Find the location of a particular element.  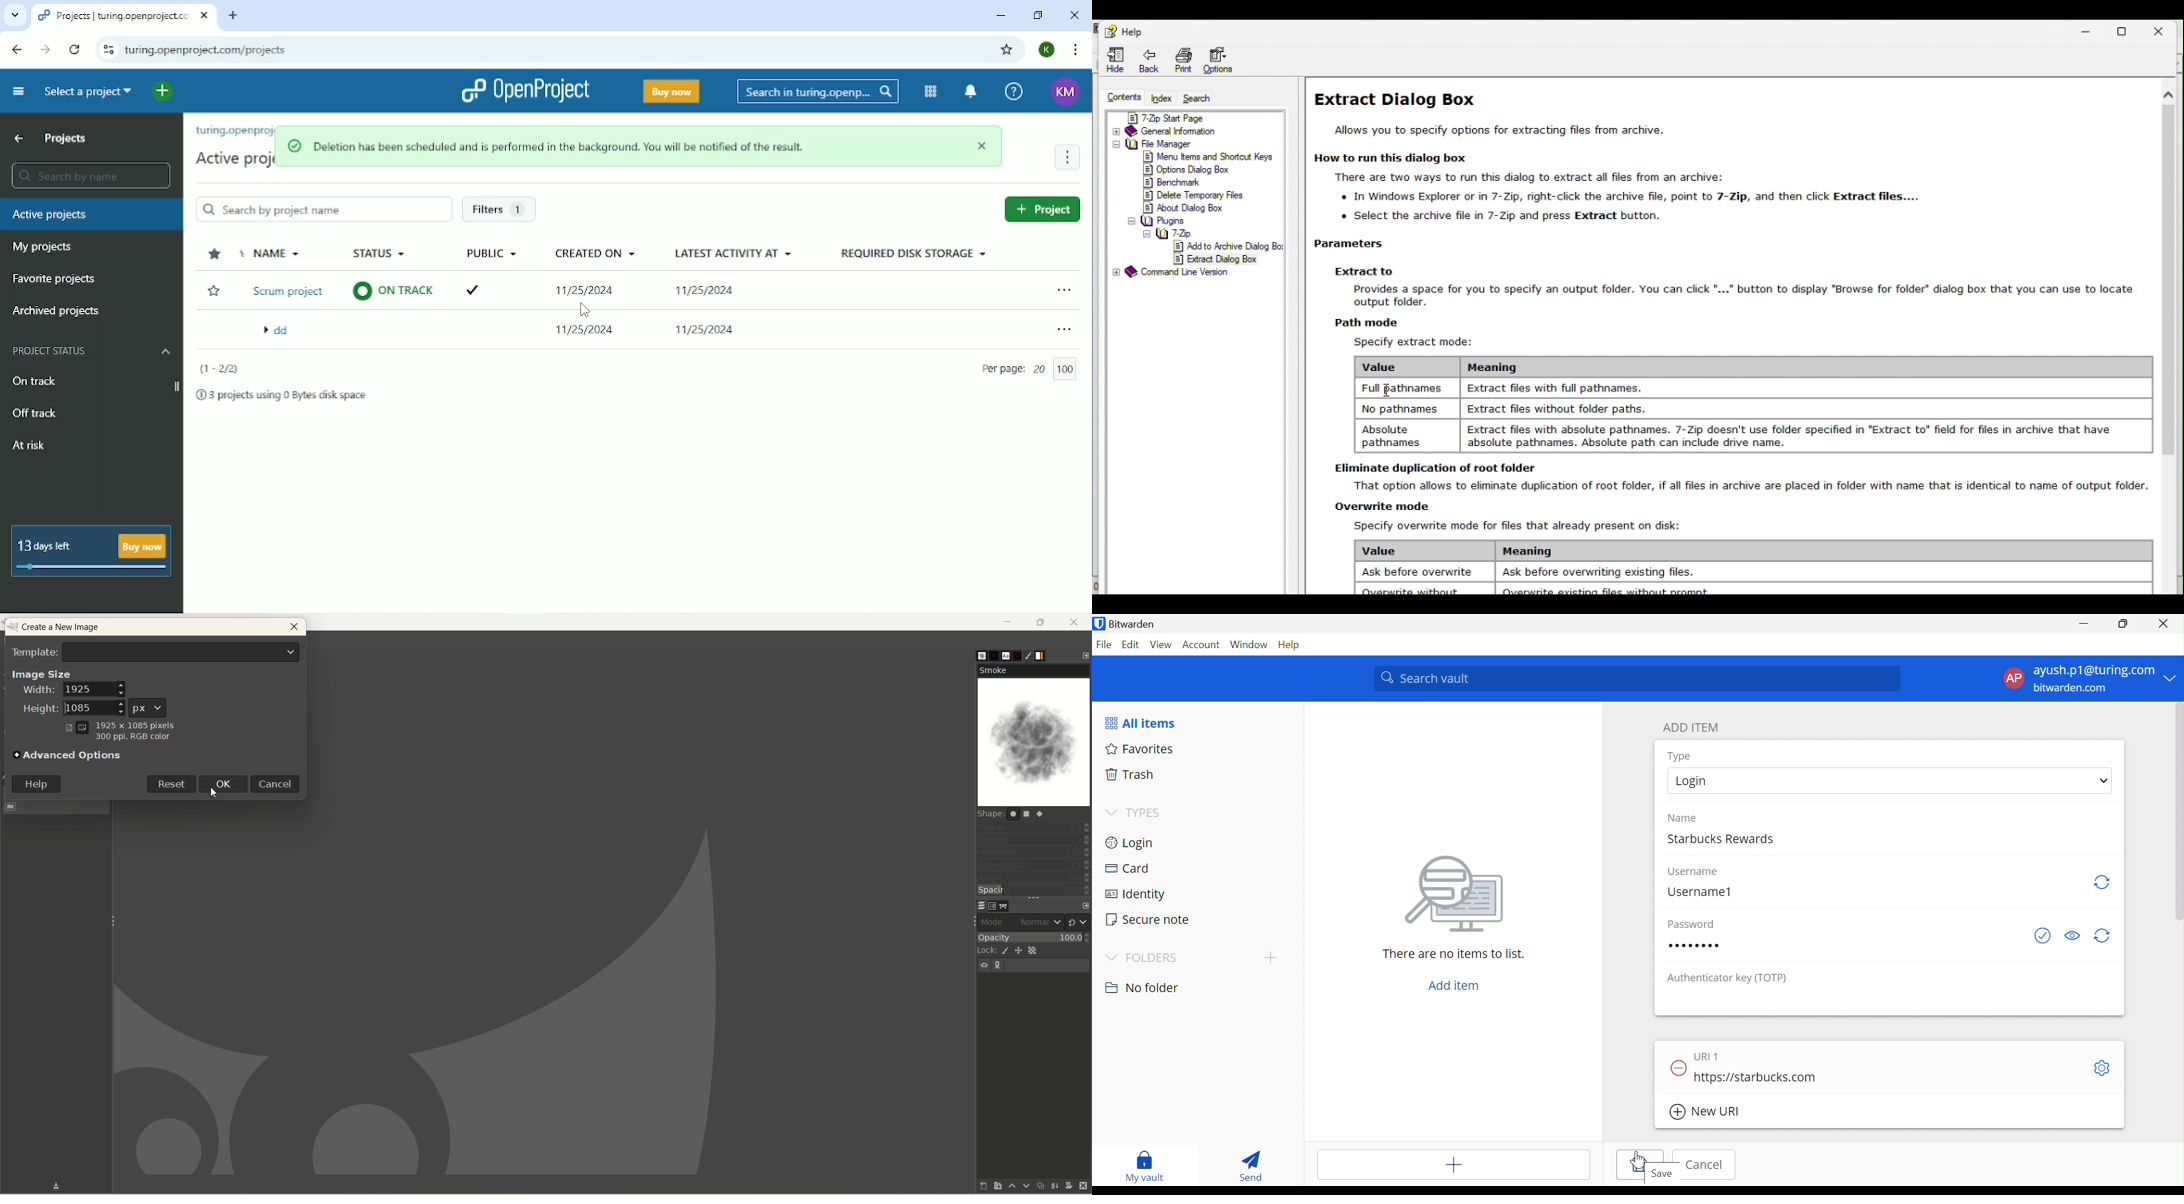

provide is located at coordinates (1734, 296).